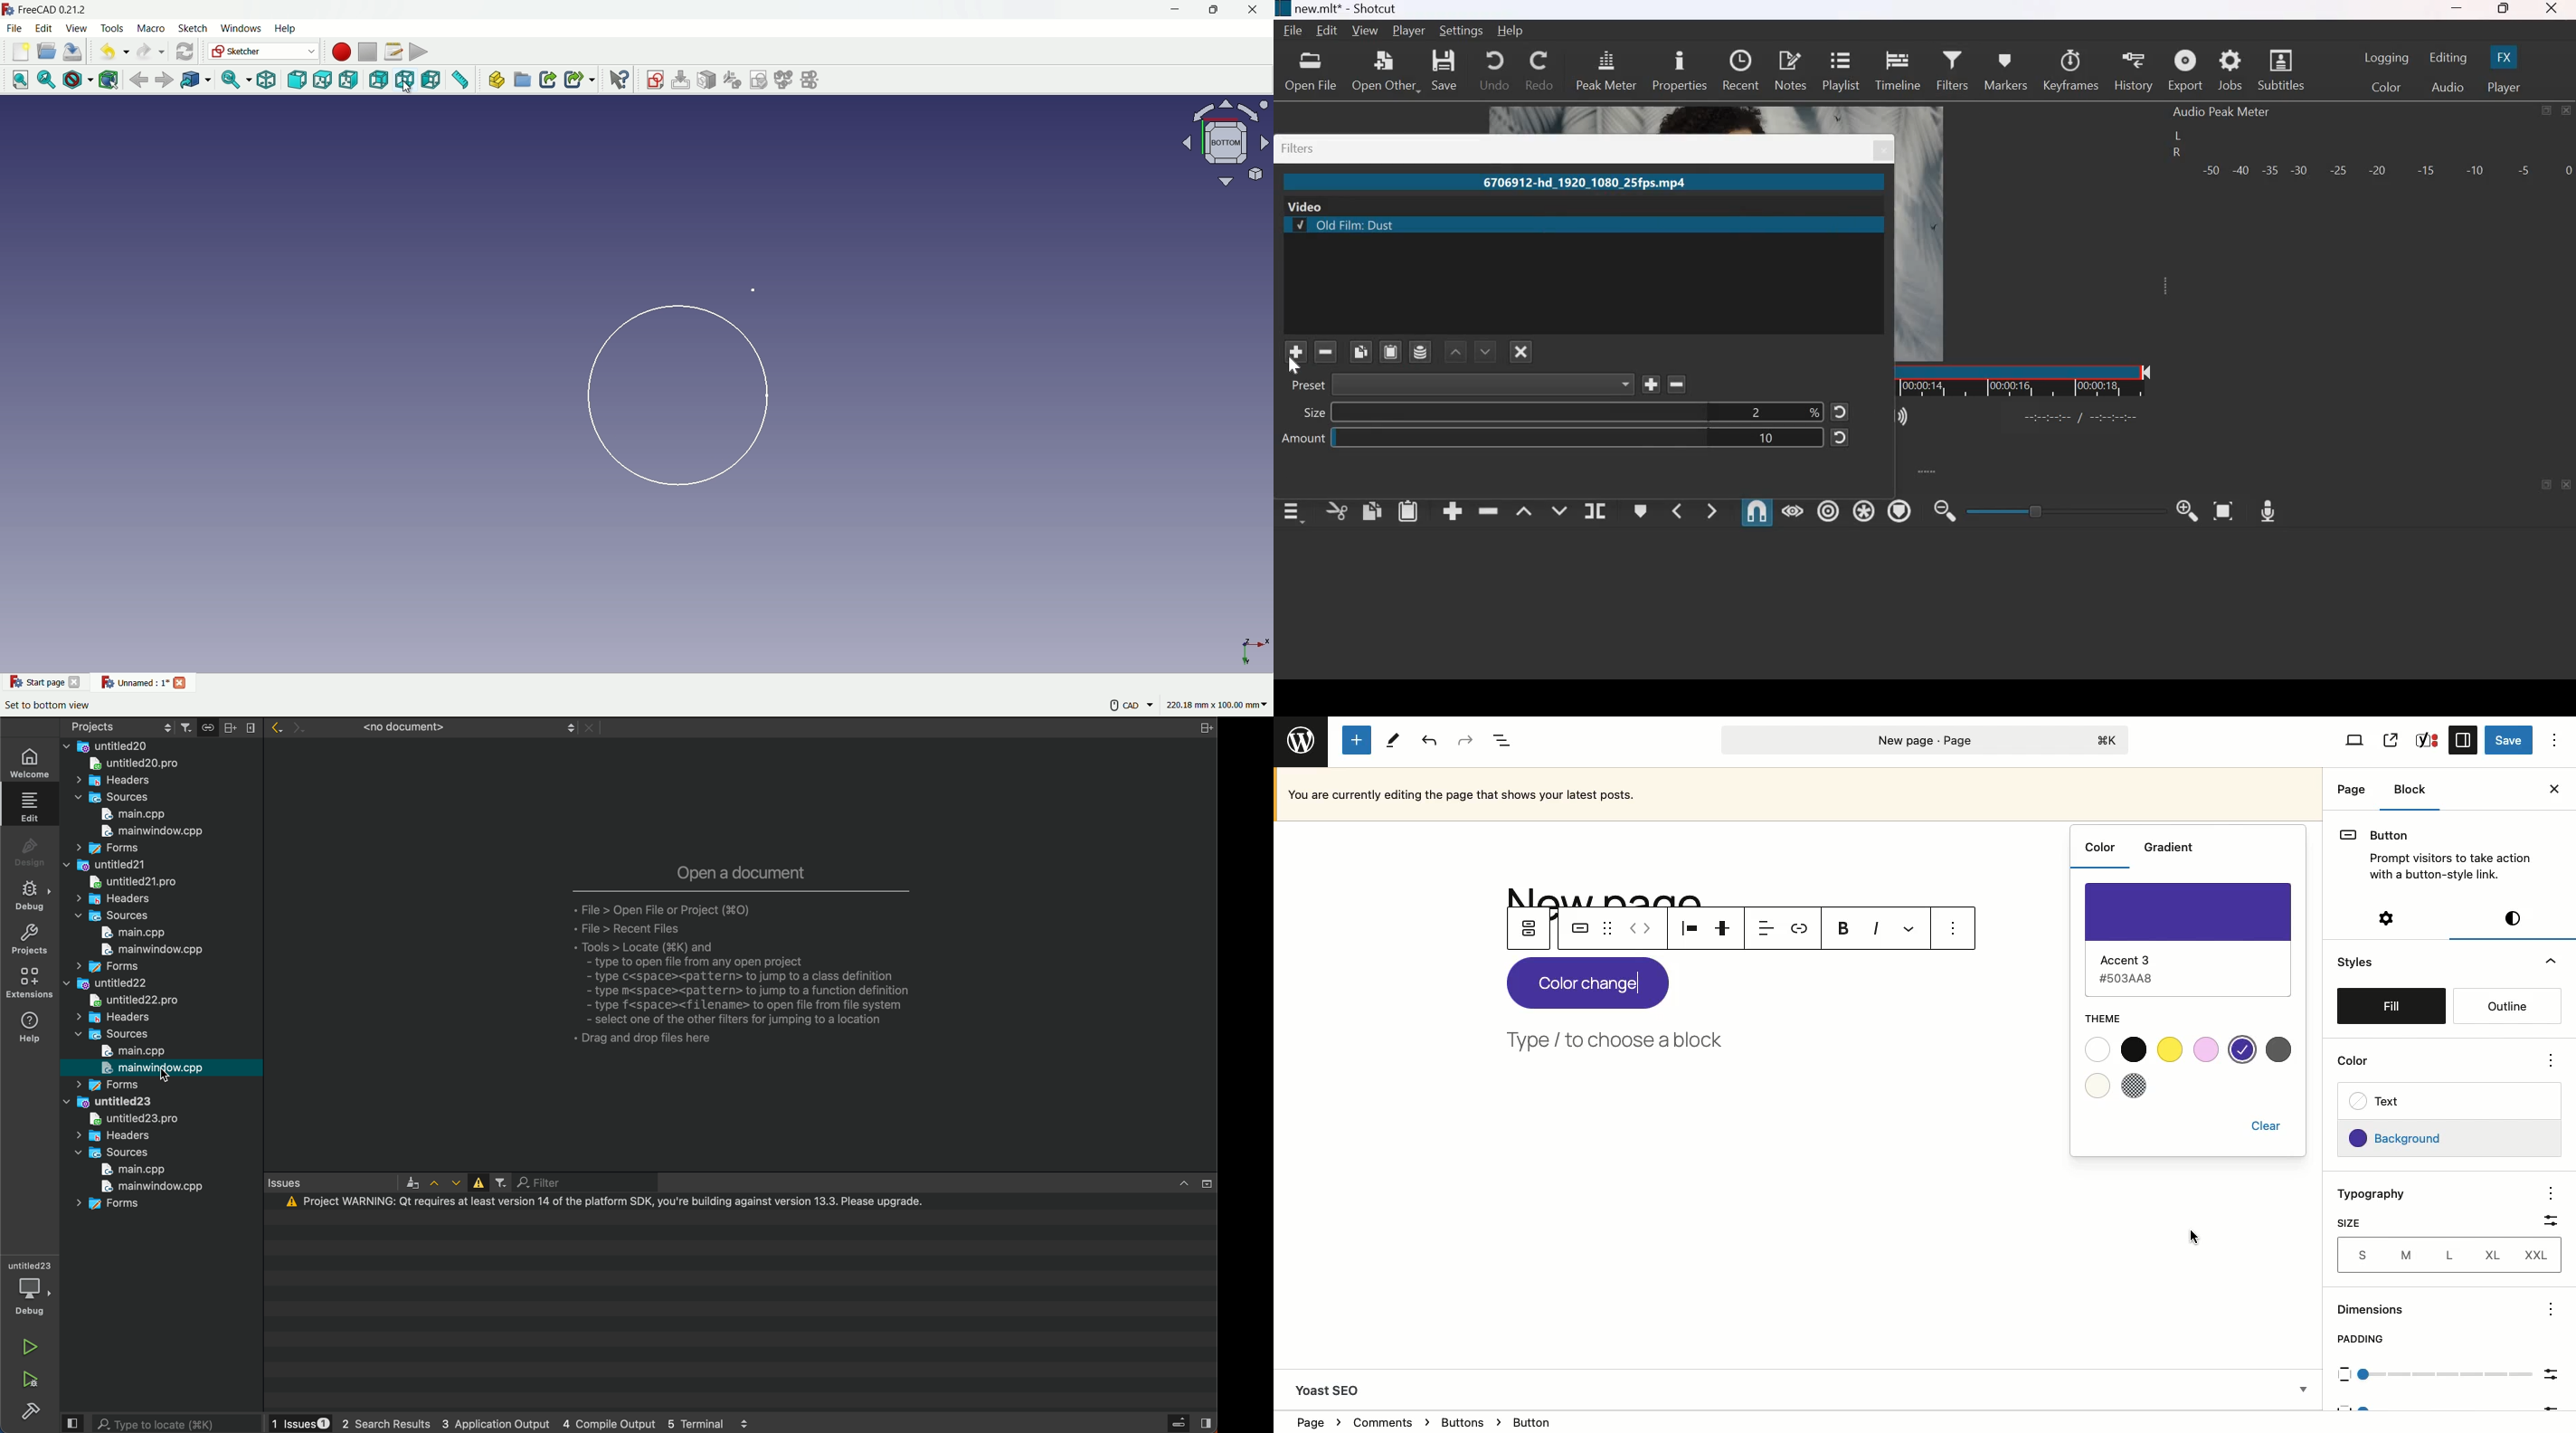 This screenshot has width=2576, height=1456. What do you see at coordinates (1679, 69) in the screenshot?
I see `Properties` at bounding box center [1679, 69].